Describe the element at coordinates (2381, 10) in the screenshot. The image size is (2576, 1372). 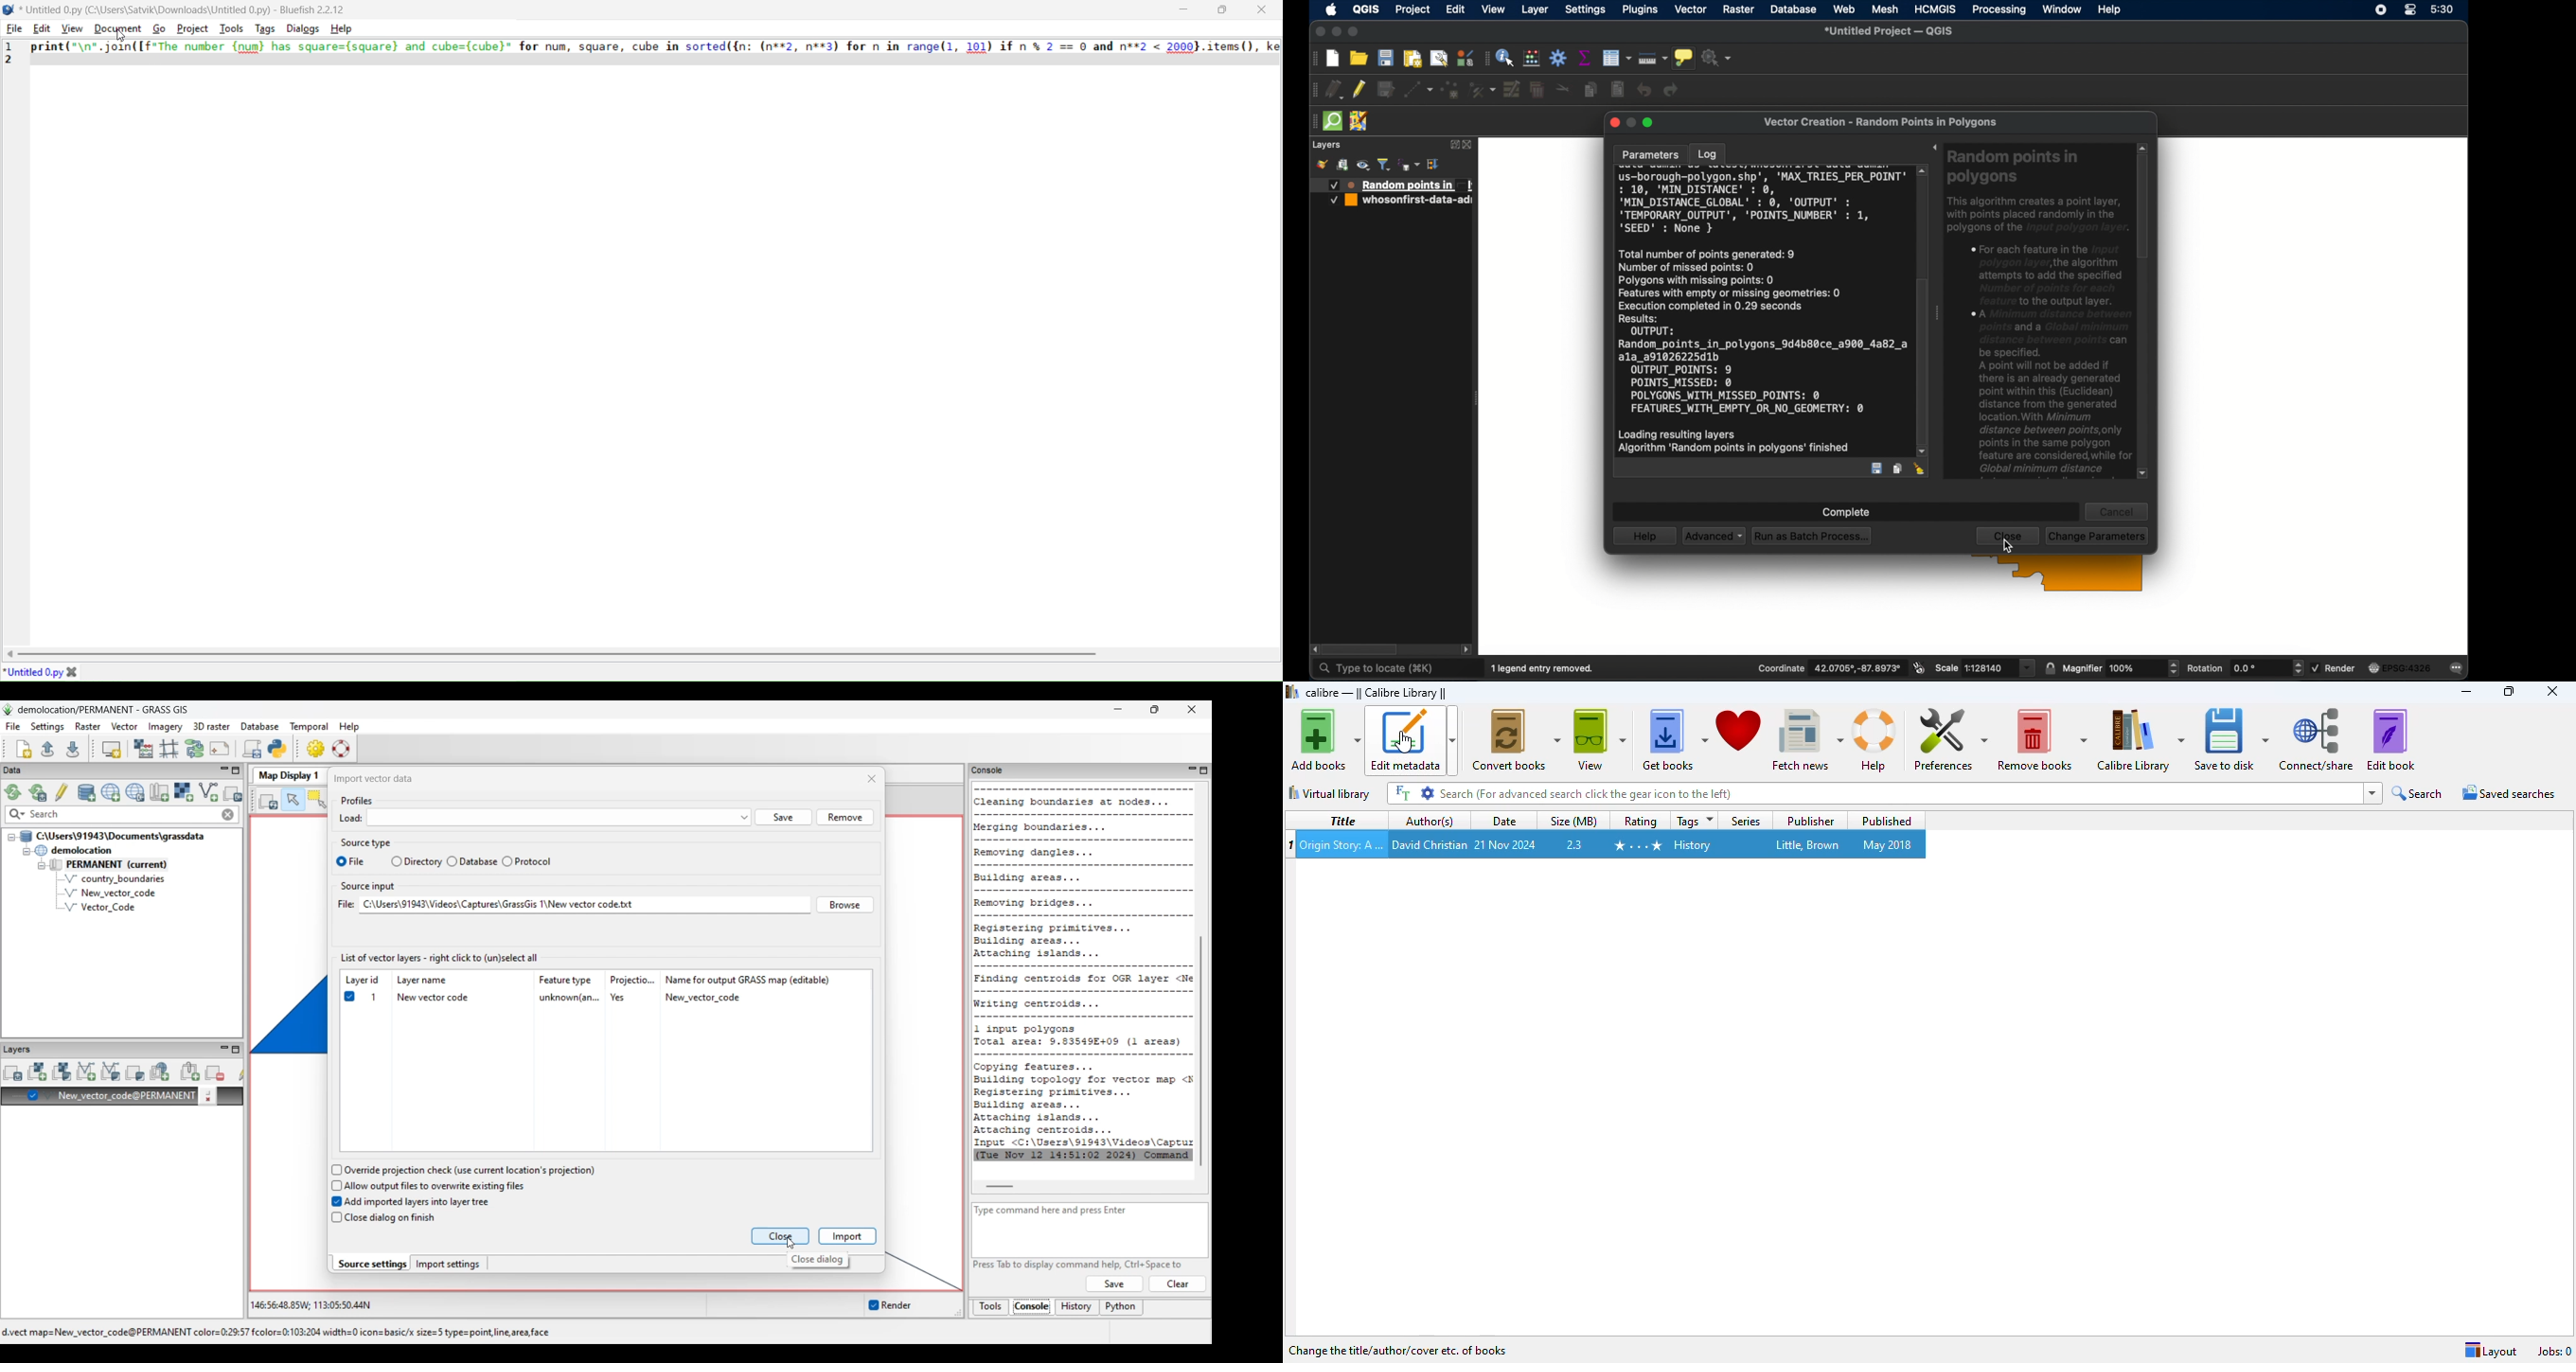
I see `screen recorder icon` at that location.